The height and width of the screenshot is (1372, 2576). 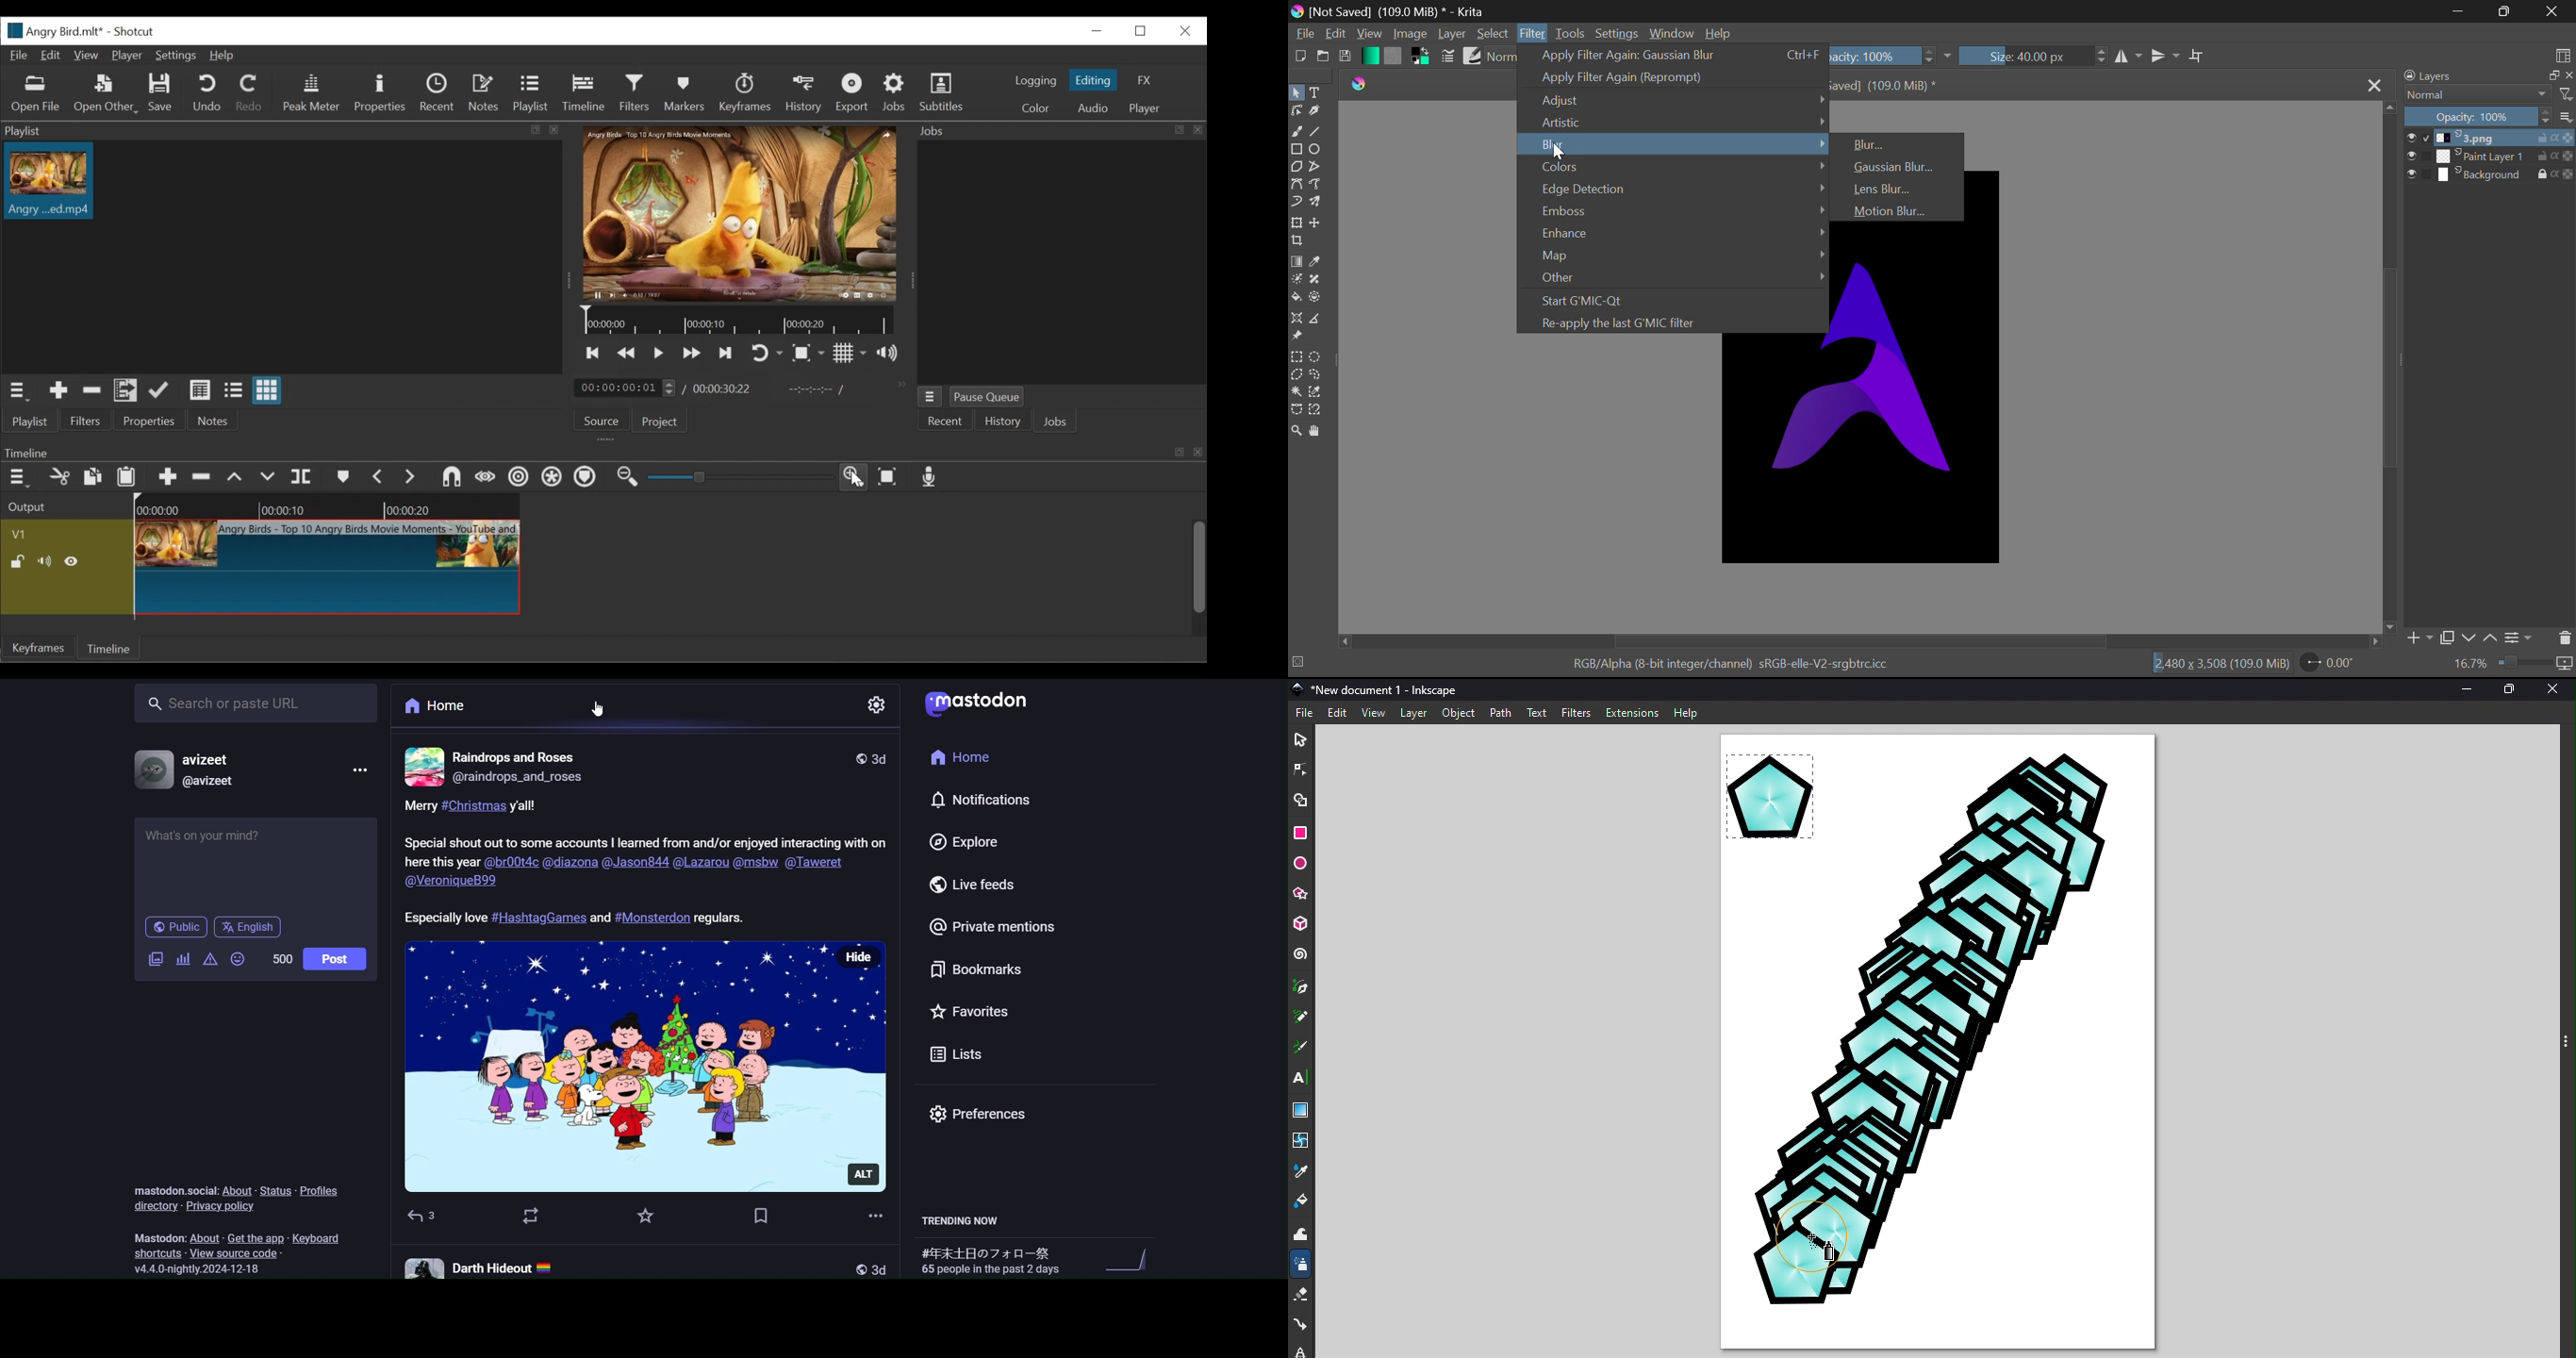 I want to click on Settings, so click(x=175, y=55).